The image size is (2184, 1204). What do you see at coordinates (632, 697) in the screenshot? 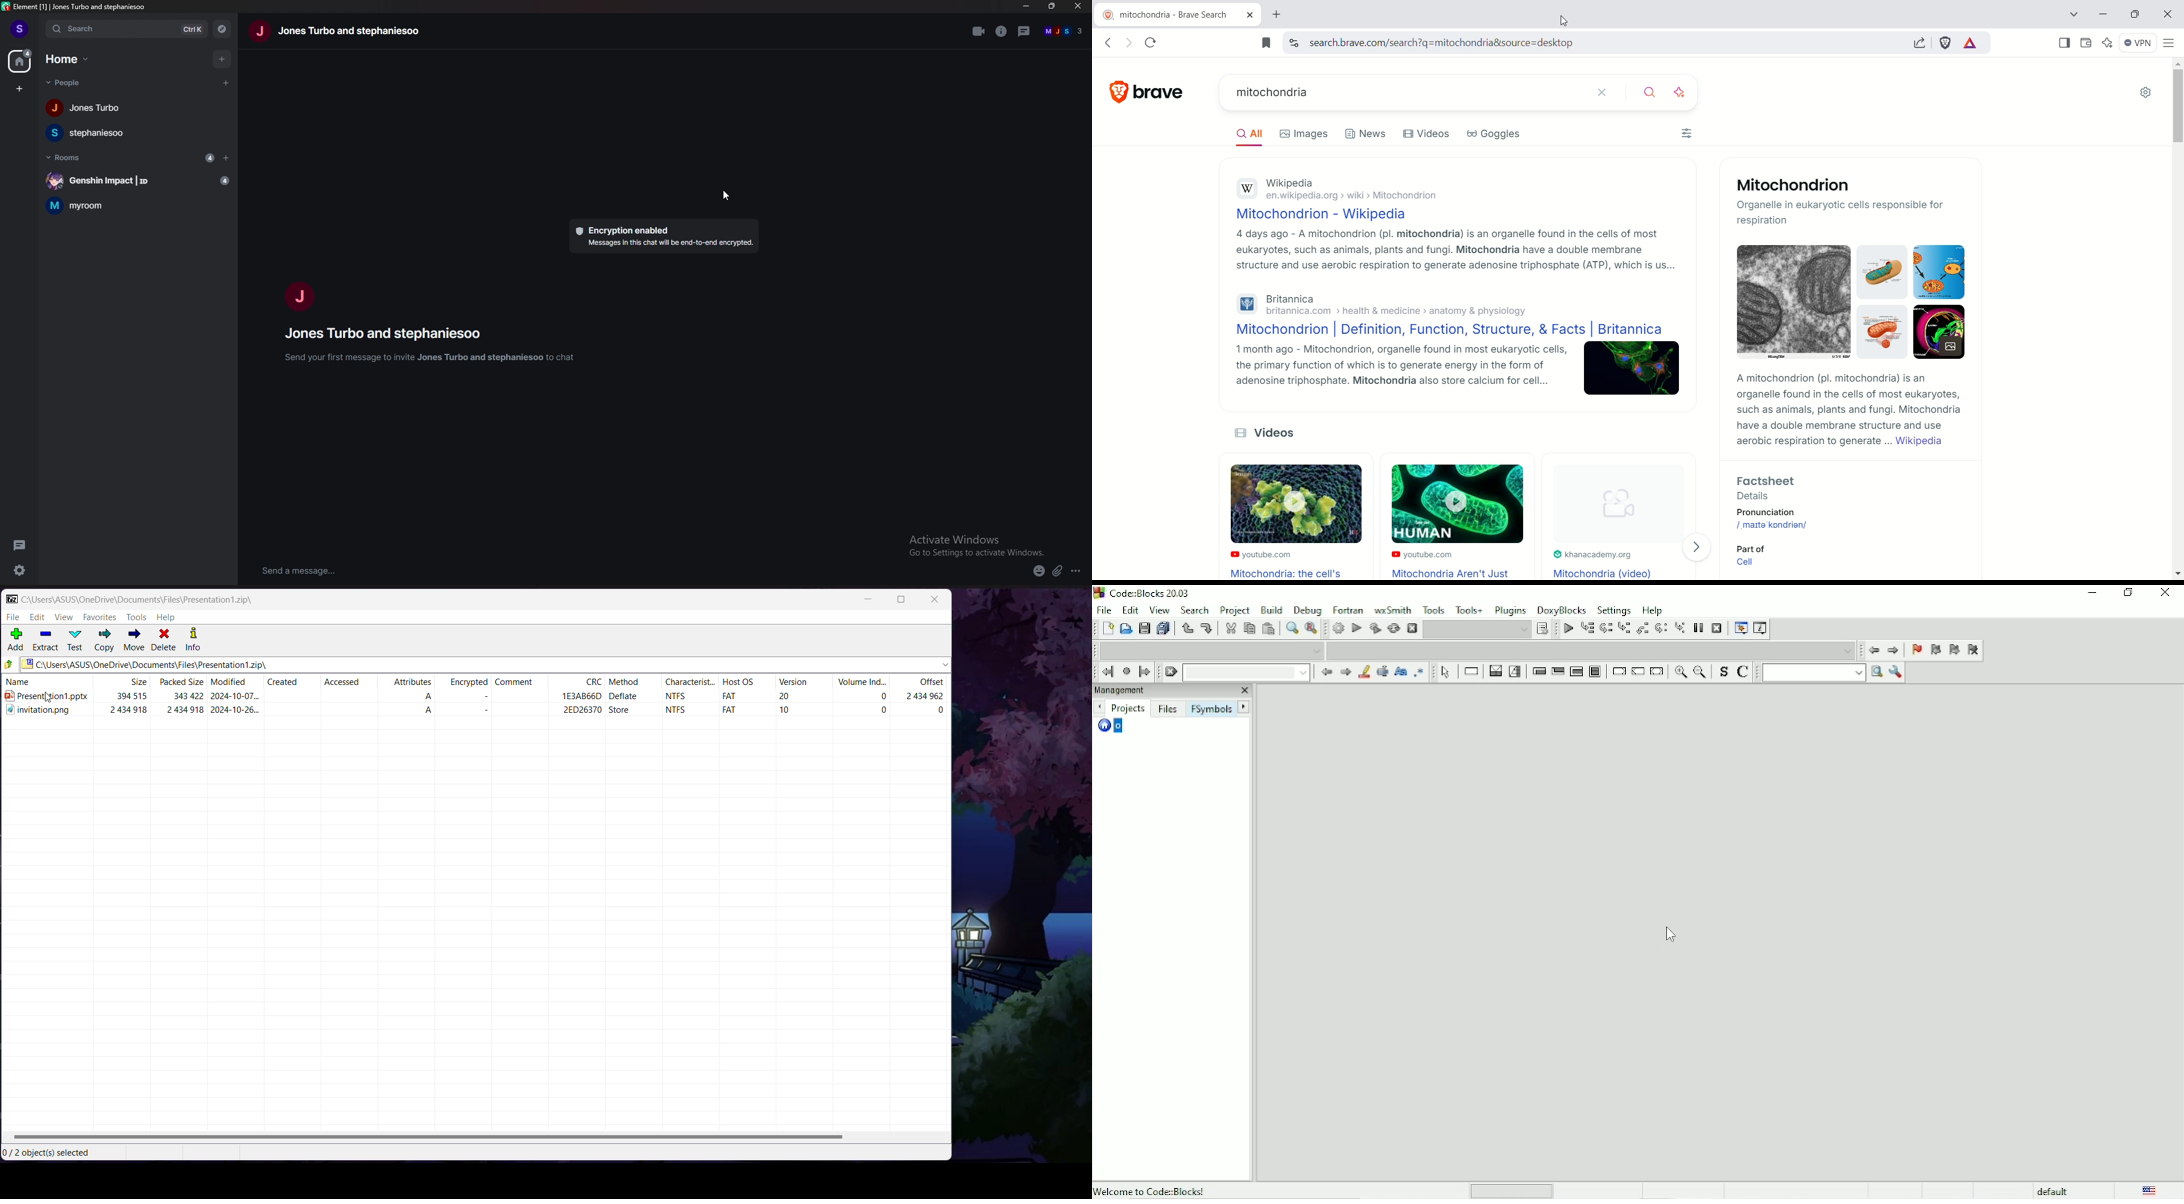
I see `—deflate` at bounding box center [632, 697].